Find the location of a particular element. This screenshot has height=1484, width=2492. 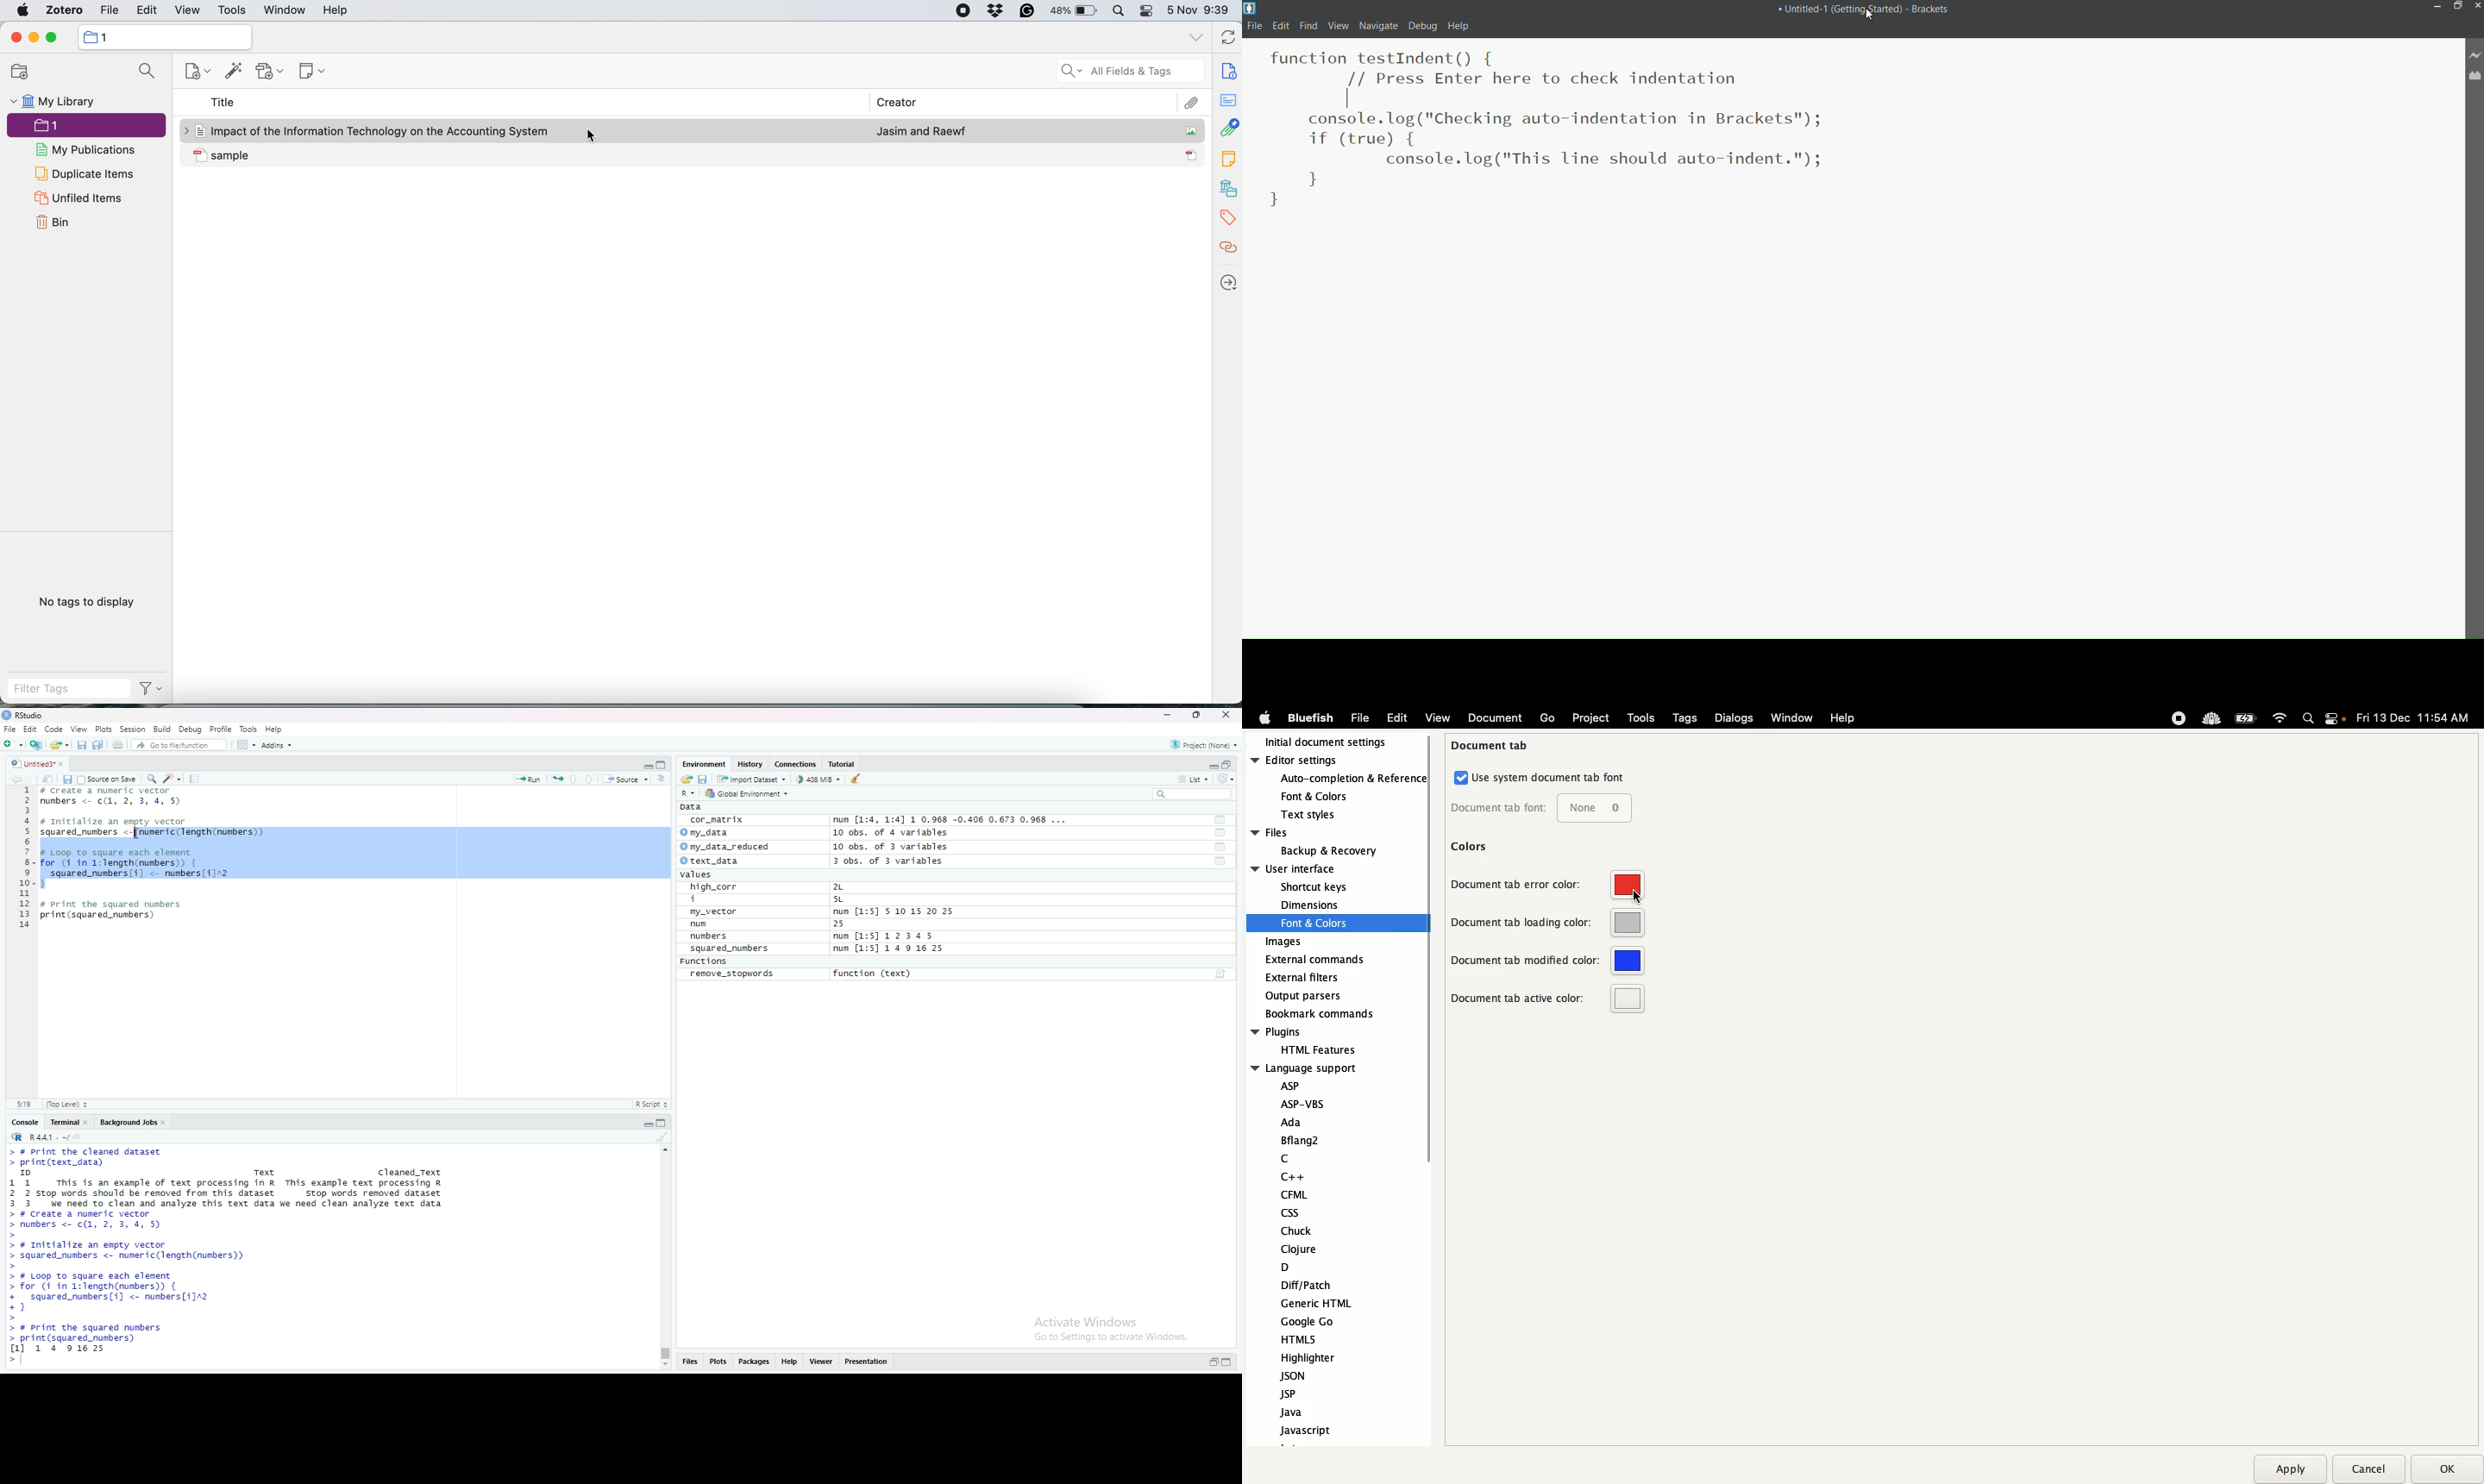

search is located at coordinates (145, 70).